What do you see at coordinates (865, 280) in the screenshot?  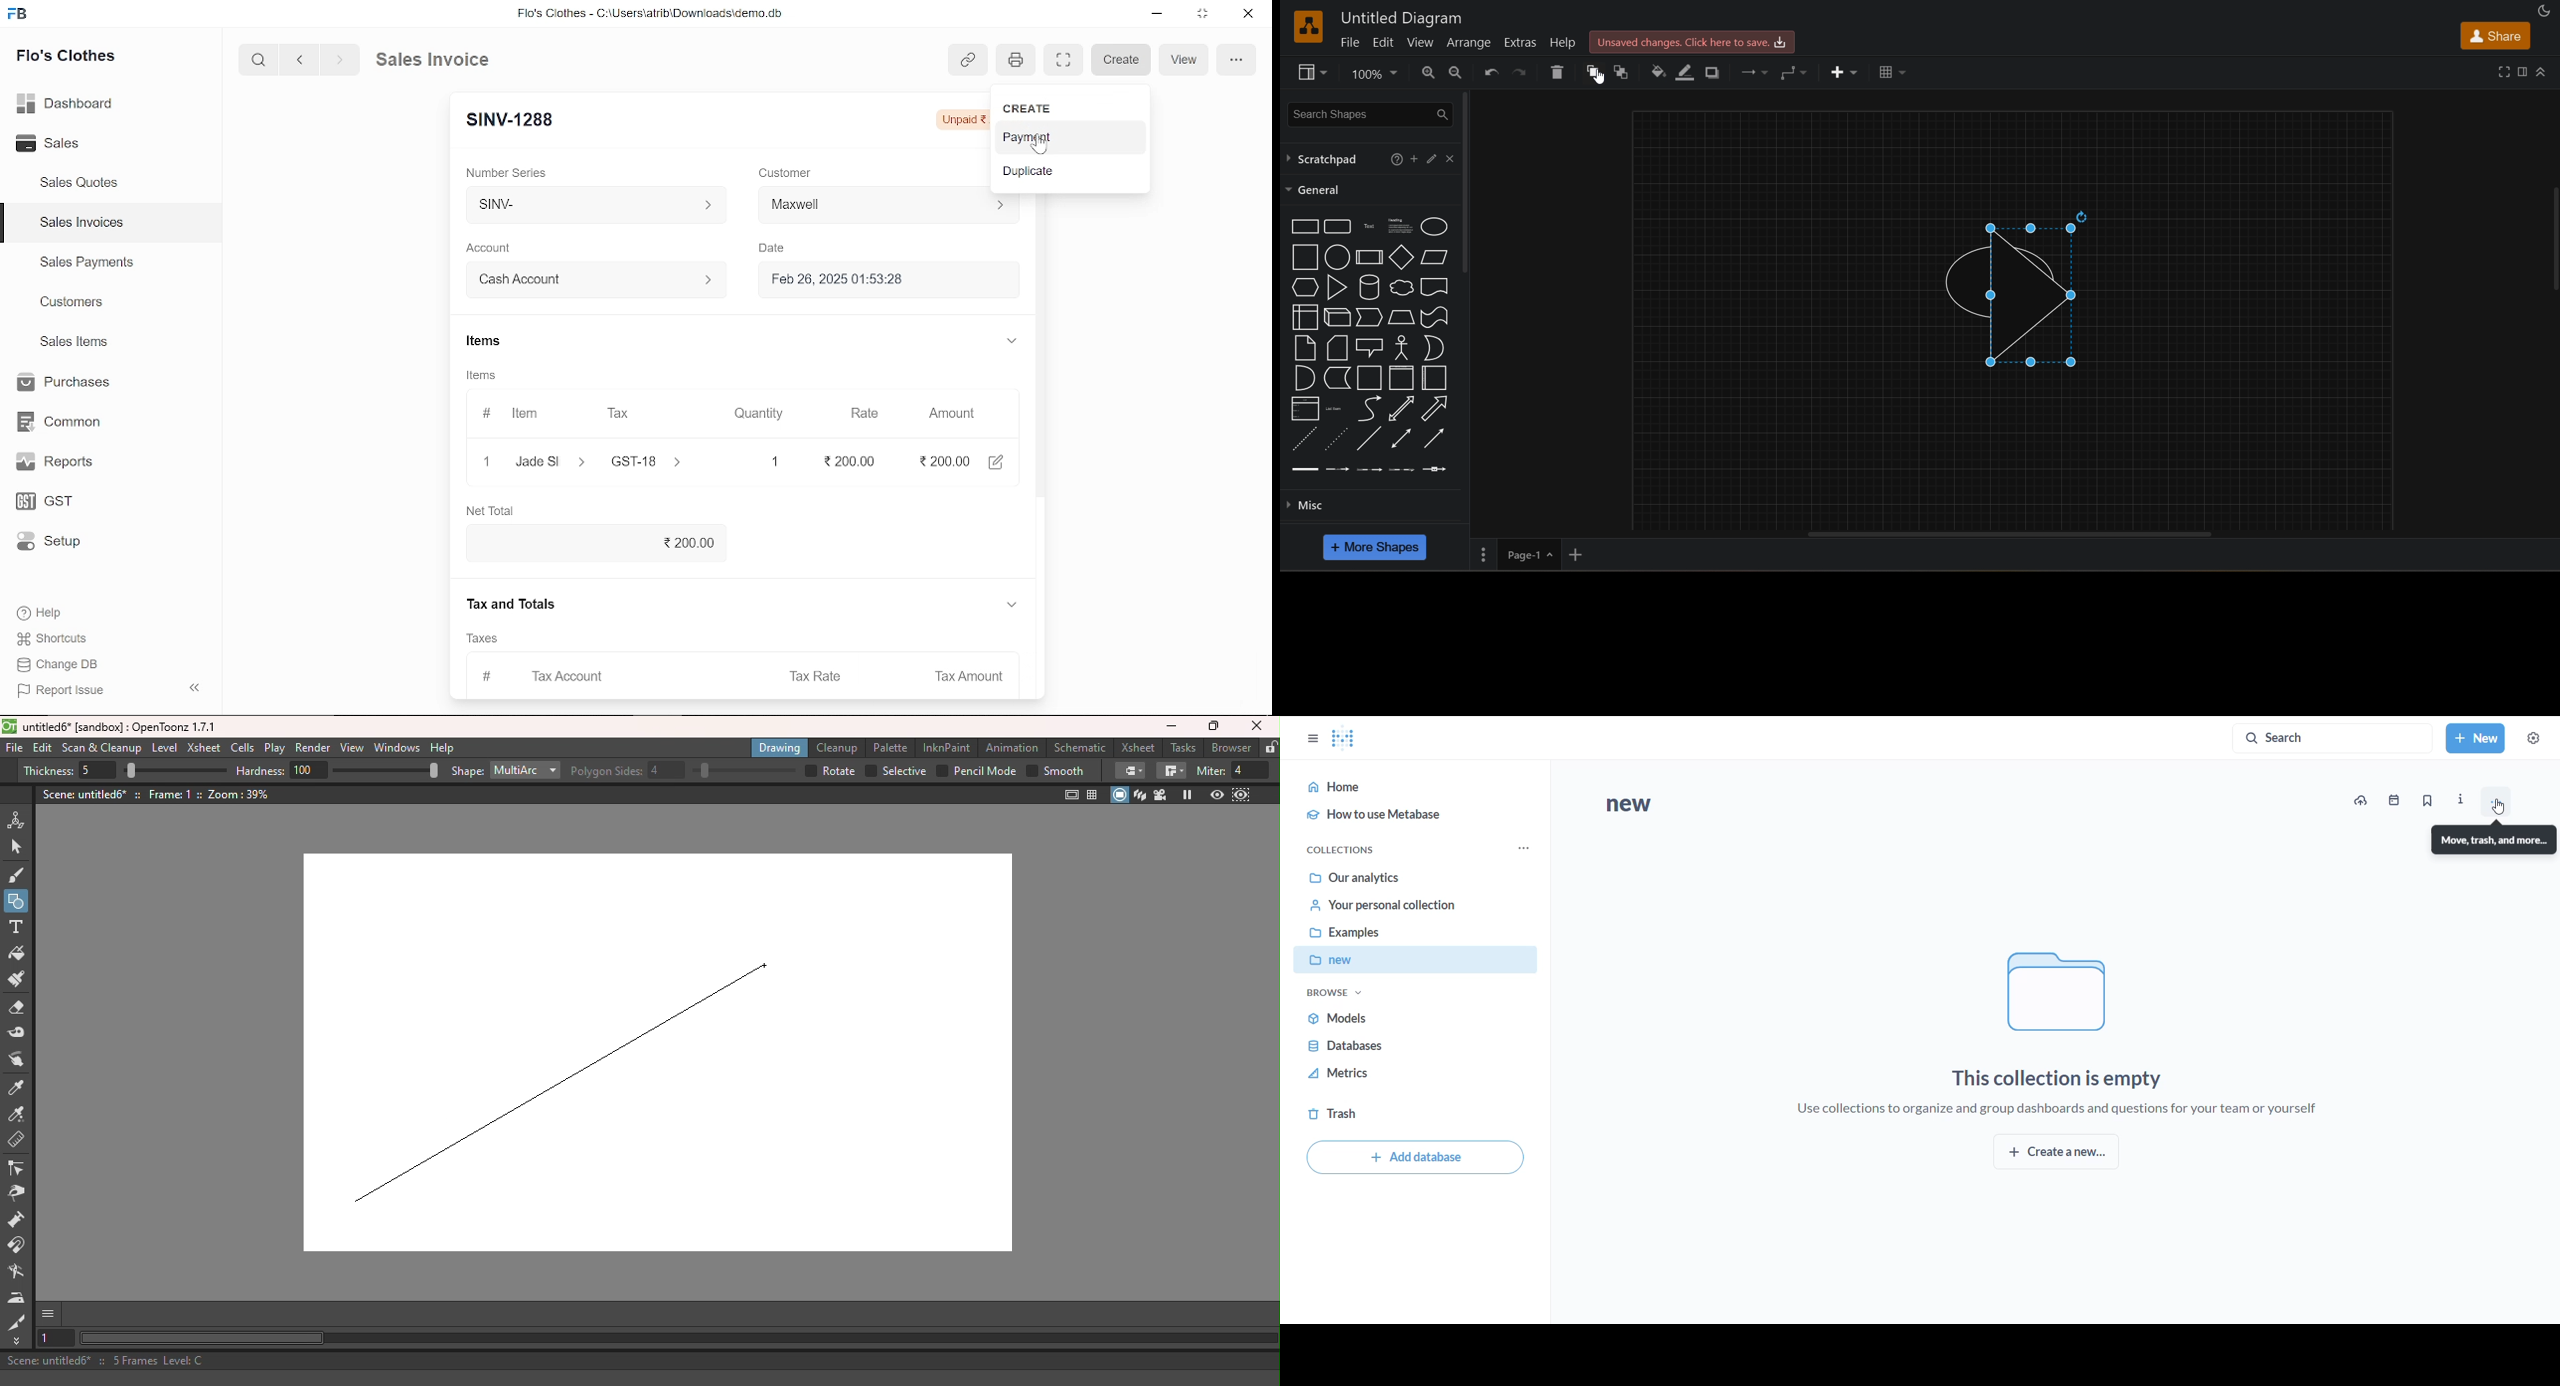 I see `Feb 26, 2025 01:53:28` at bounding box center [865, 280].